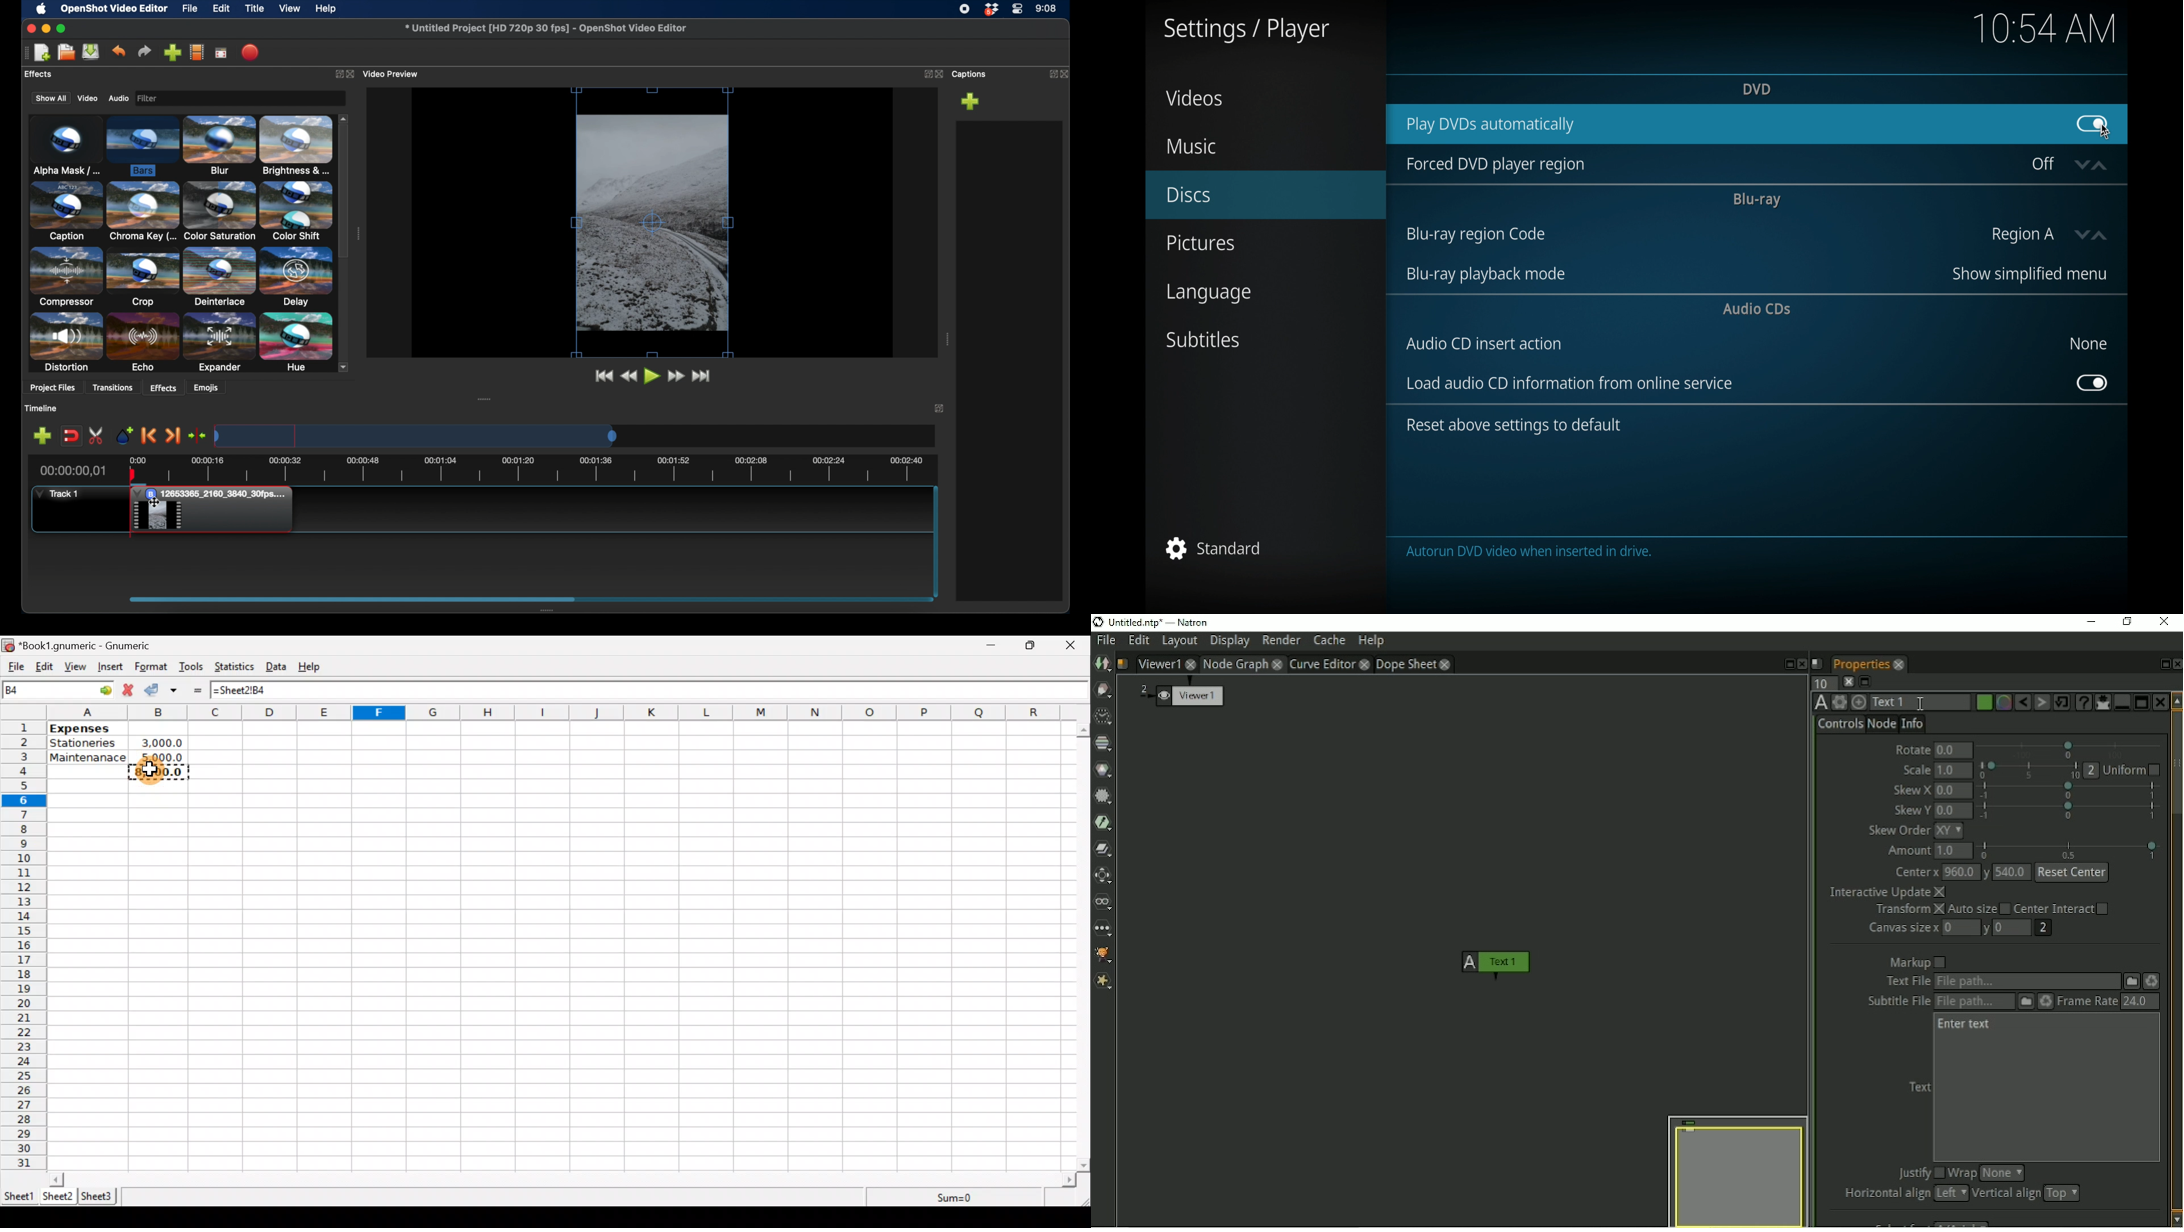  Describe the element at coordinates (1490, 126) in the screenshot. I see `play dads automatically` at that location.